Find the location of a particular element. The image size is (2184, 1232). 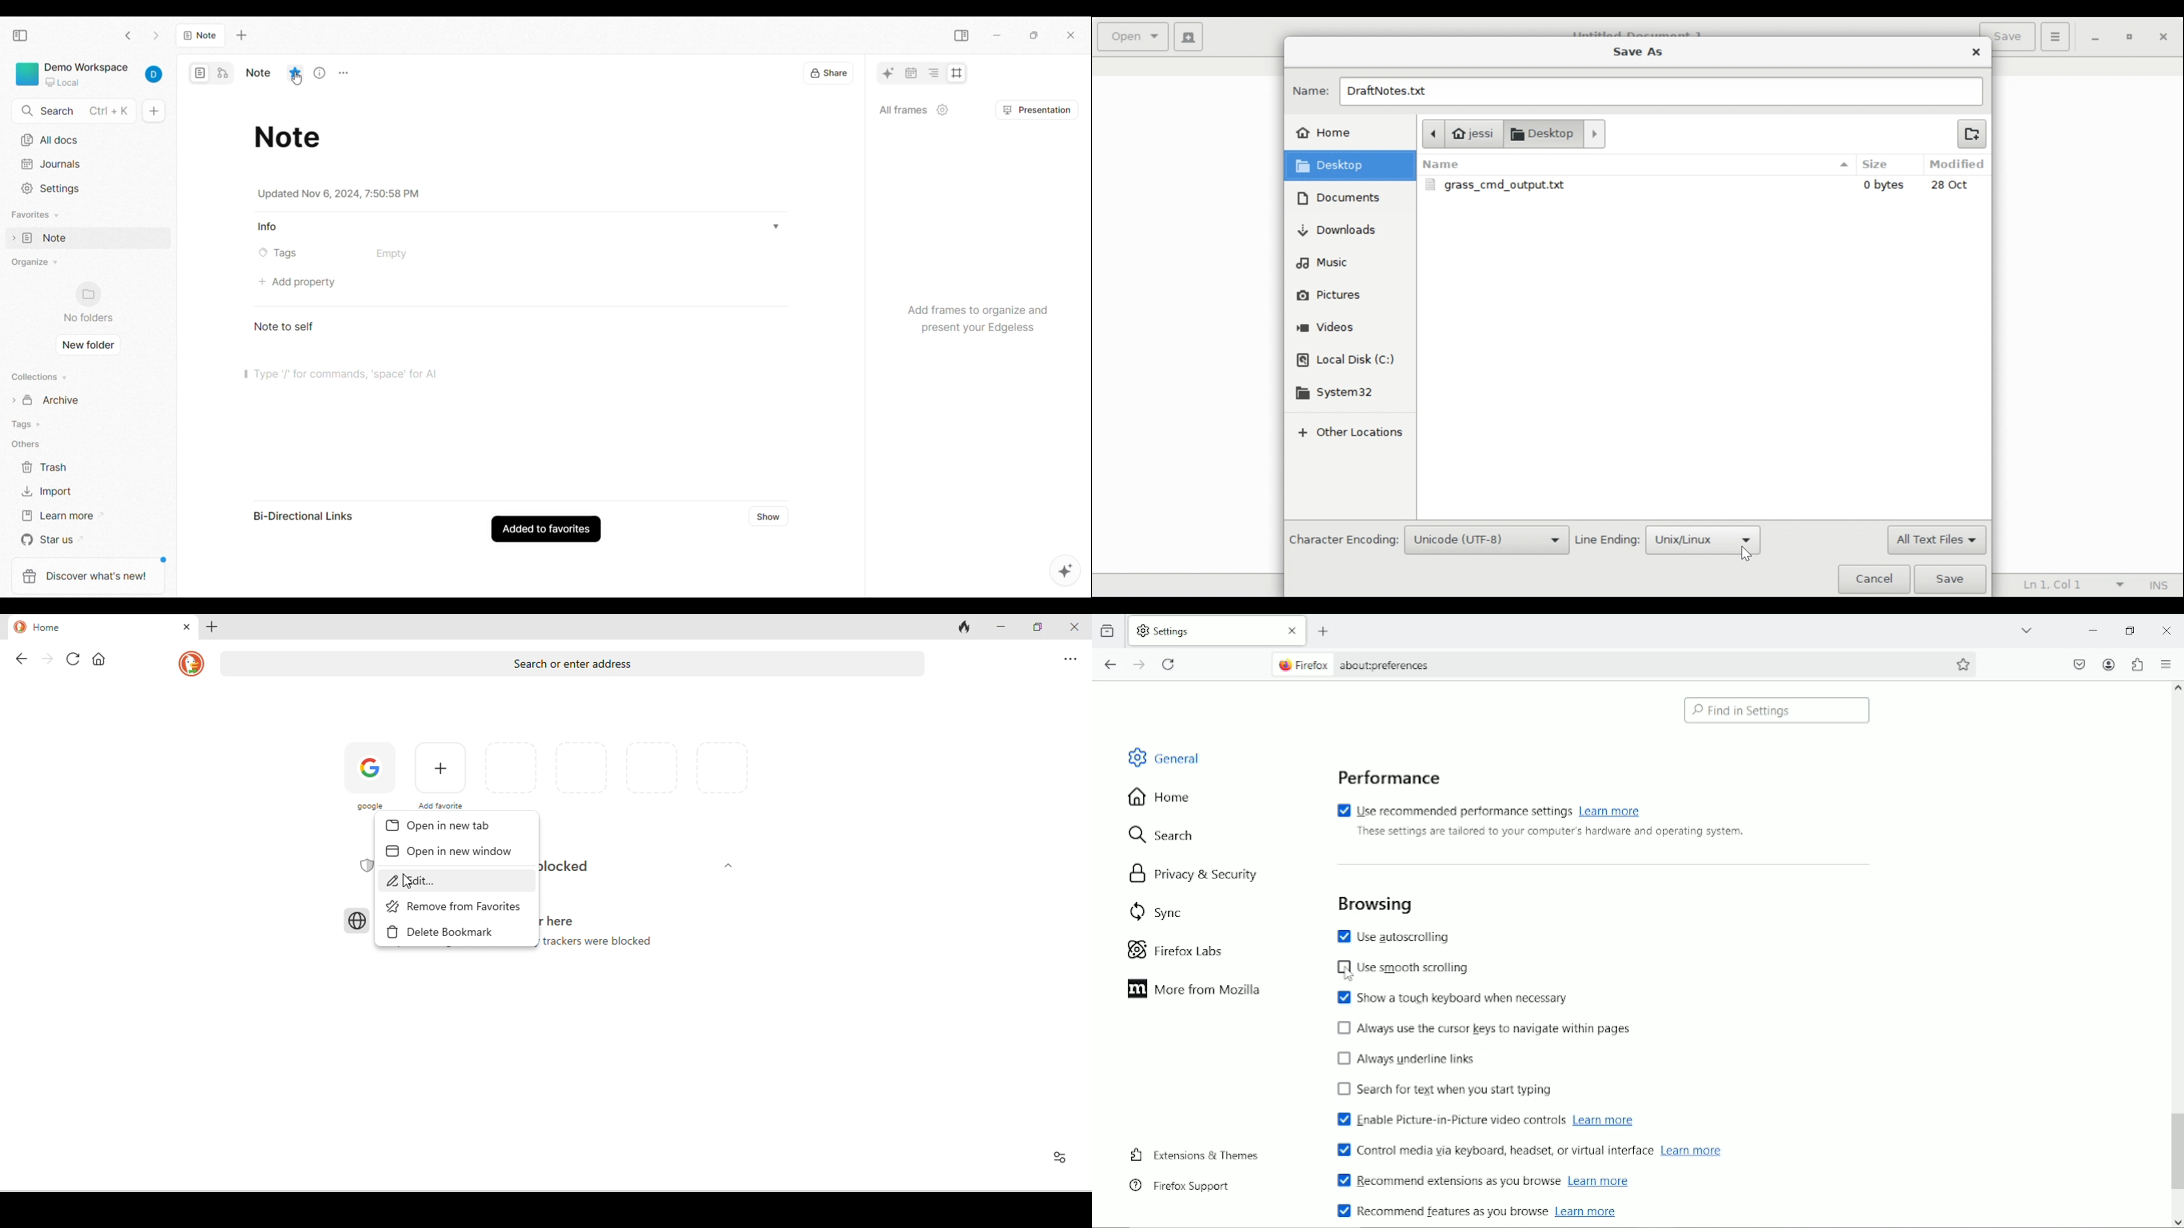

Minimize is located at coordinates (997, 35).